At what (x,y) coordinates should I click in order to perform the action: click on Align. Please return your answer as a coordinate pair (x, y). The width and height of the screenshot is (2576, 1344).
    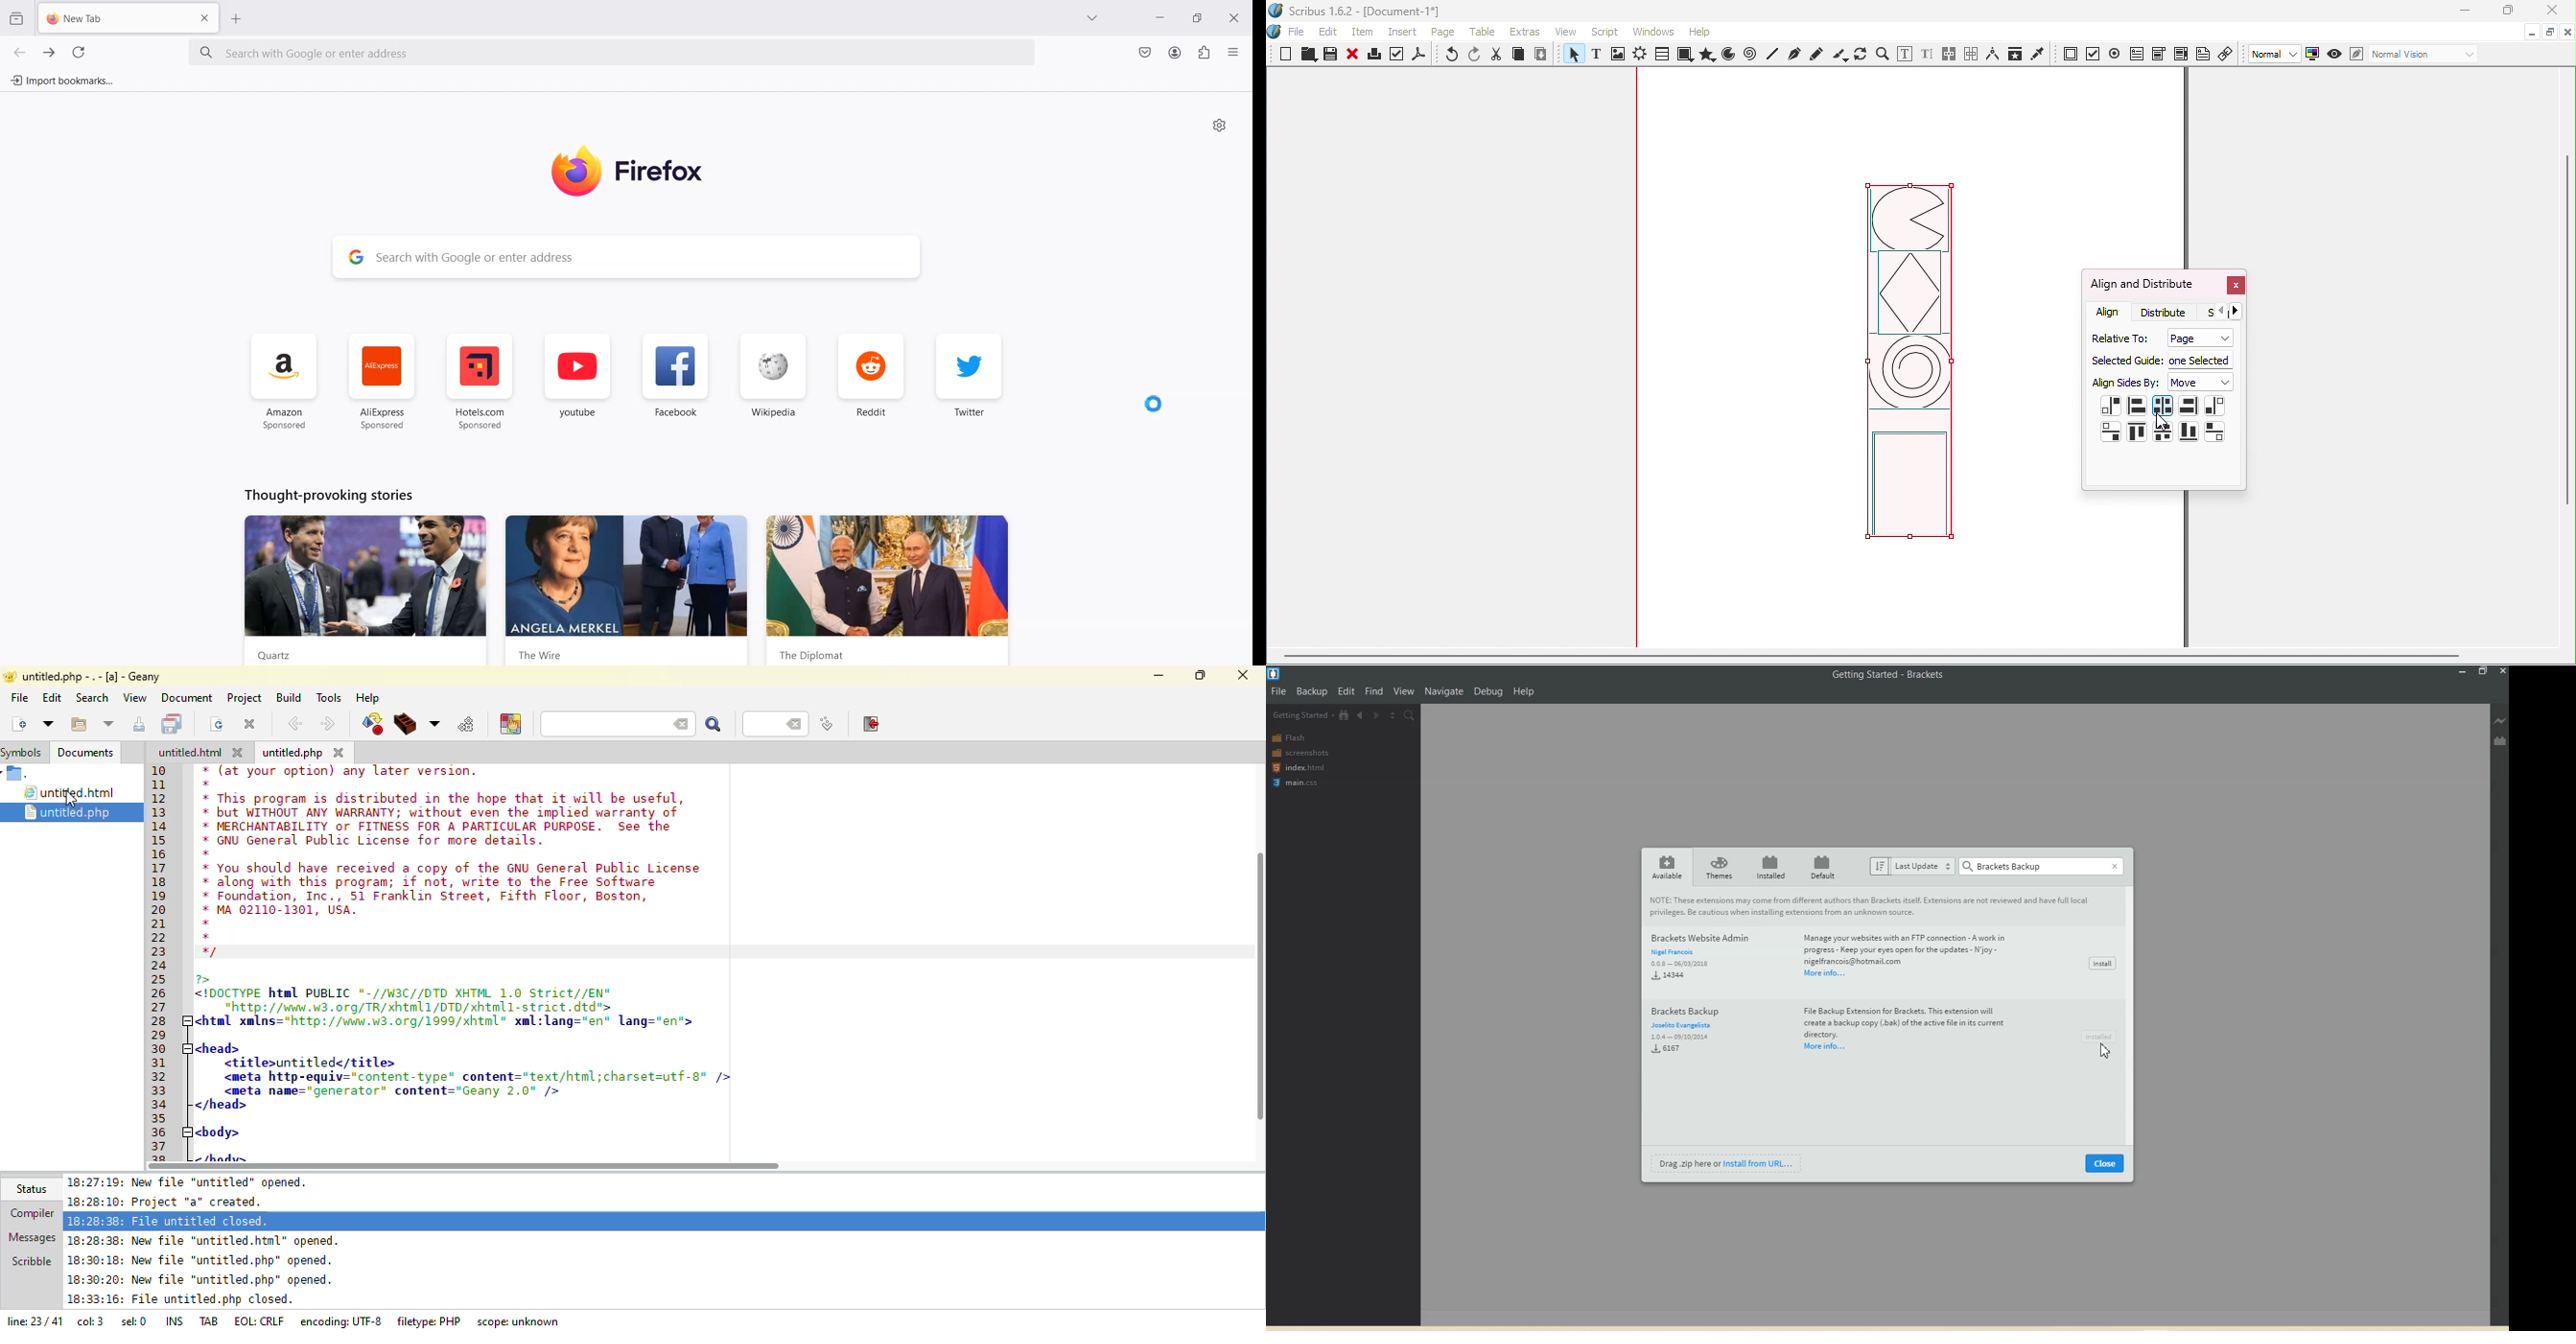
    Looking at the image, I should click on (2109, 312).